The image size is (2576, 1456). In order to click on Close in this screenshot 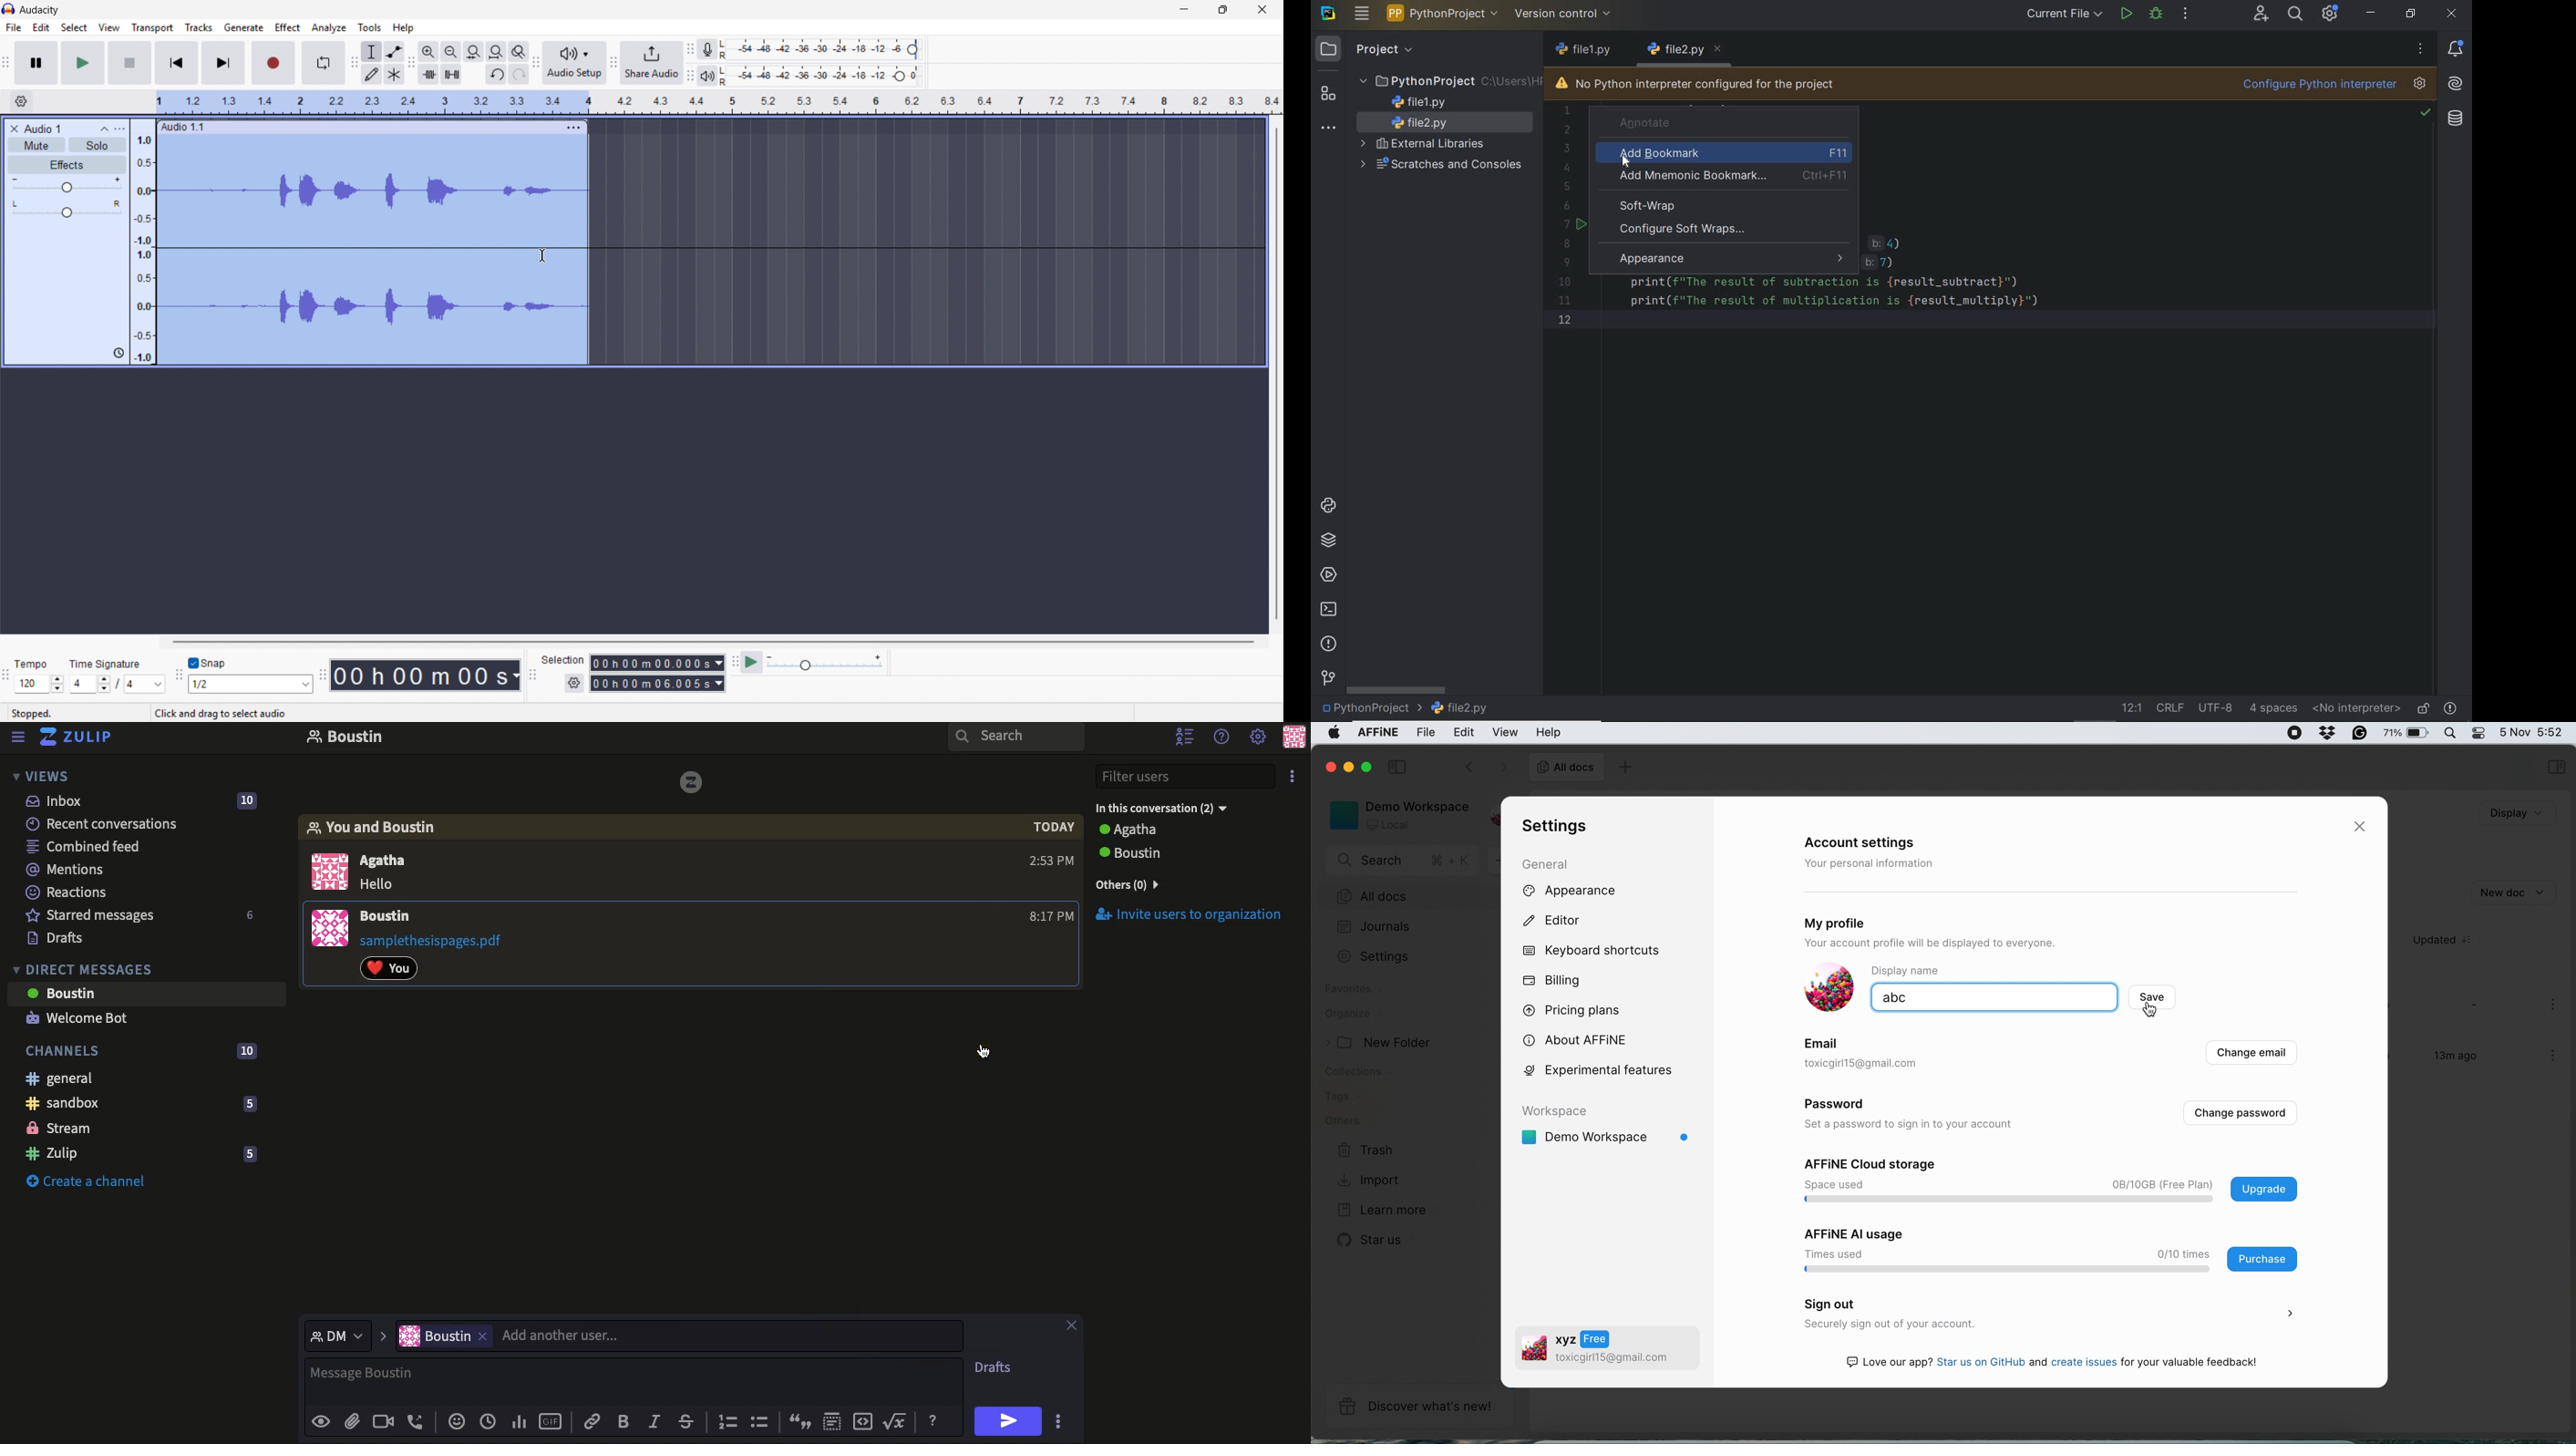, I will do `click(1263, 10)`.